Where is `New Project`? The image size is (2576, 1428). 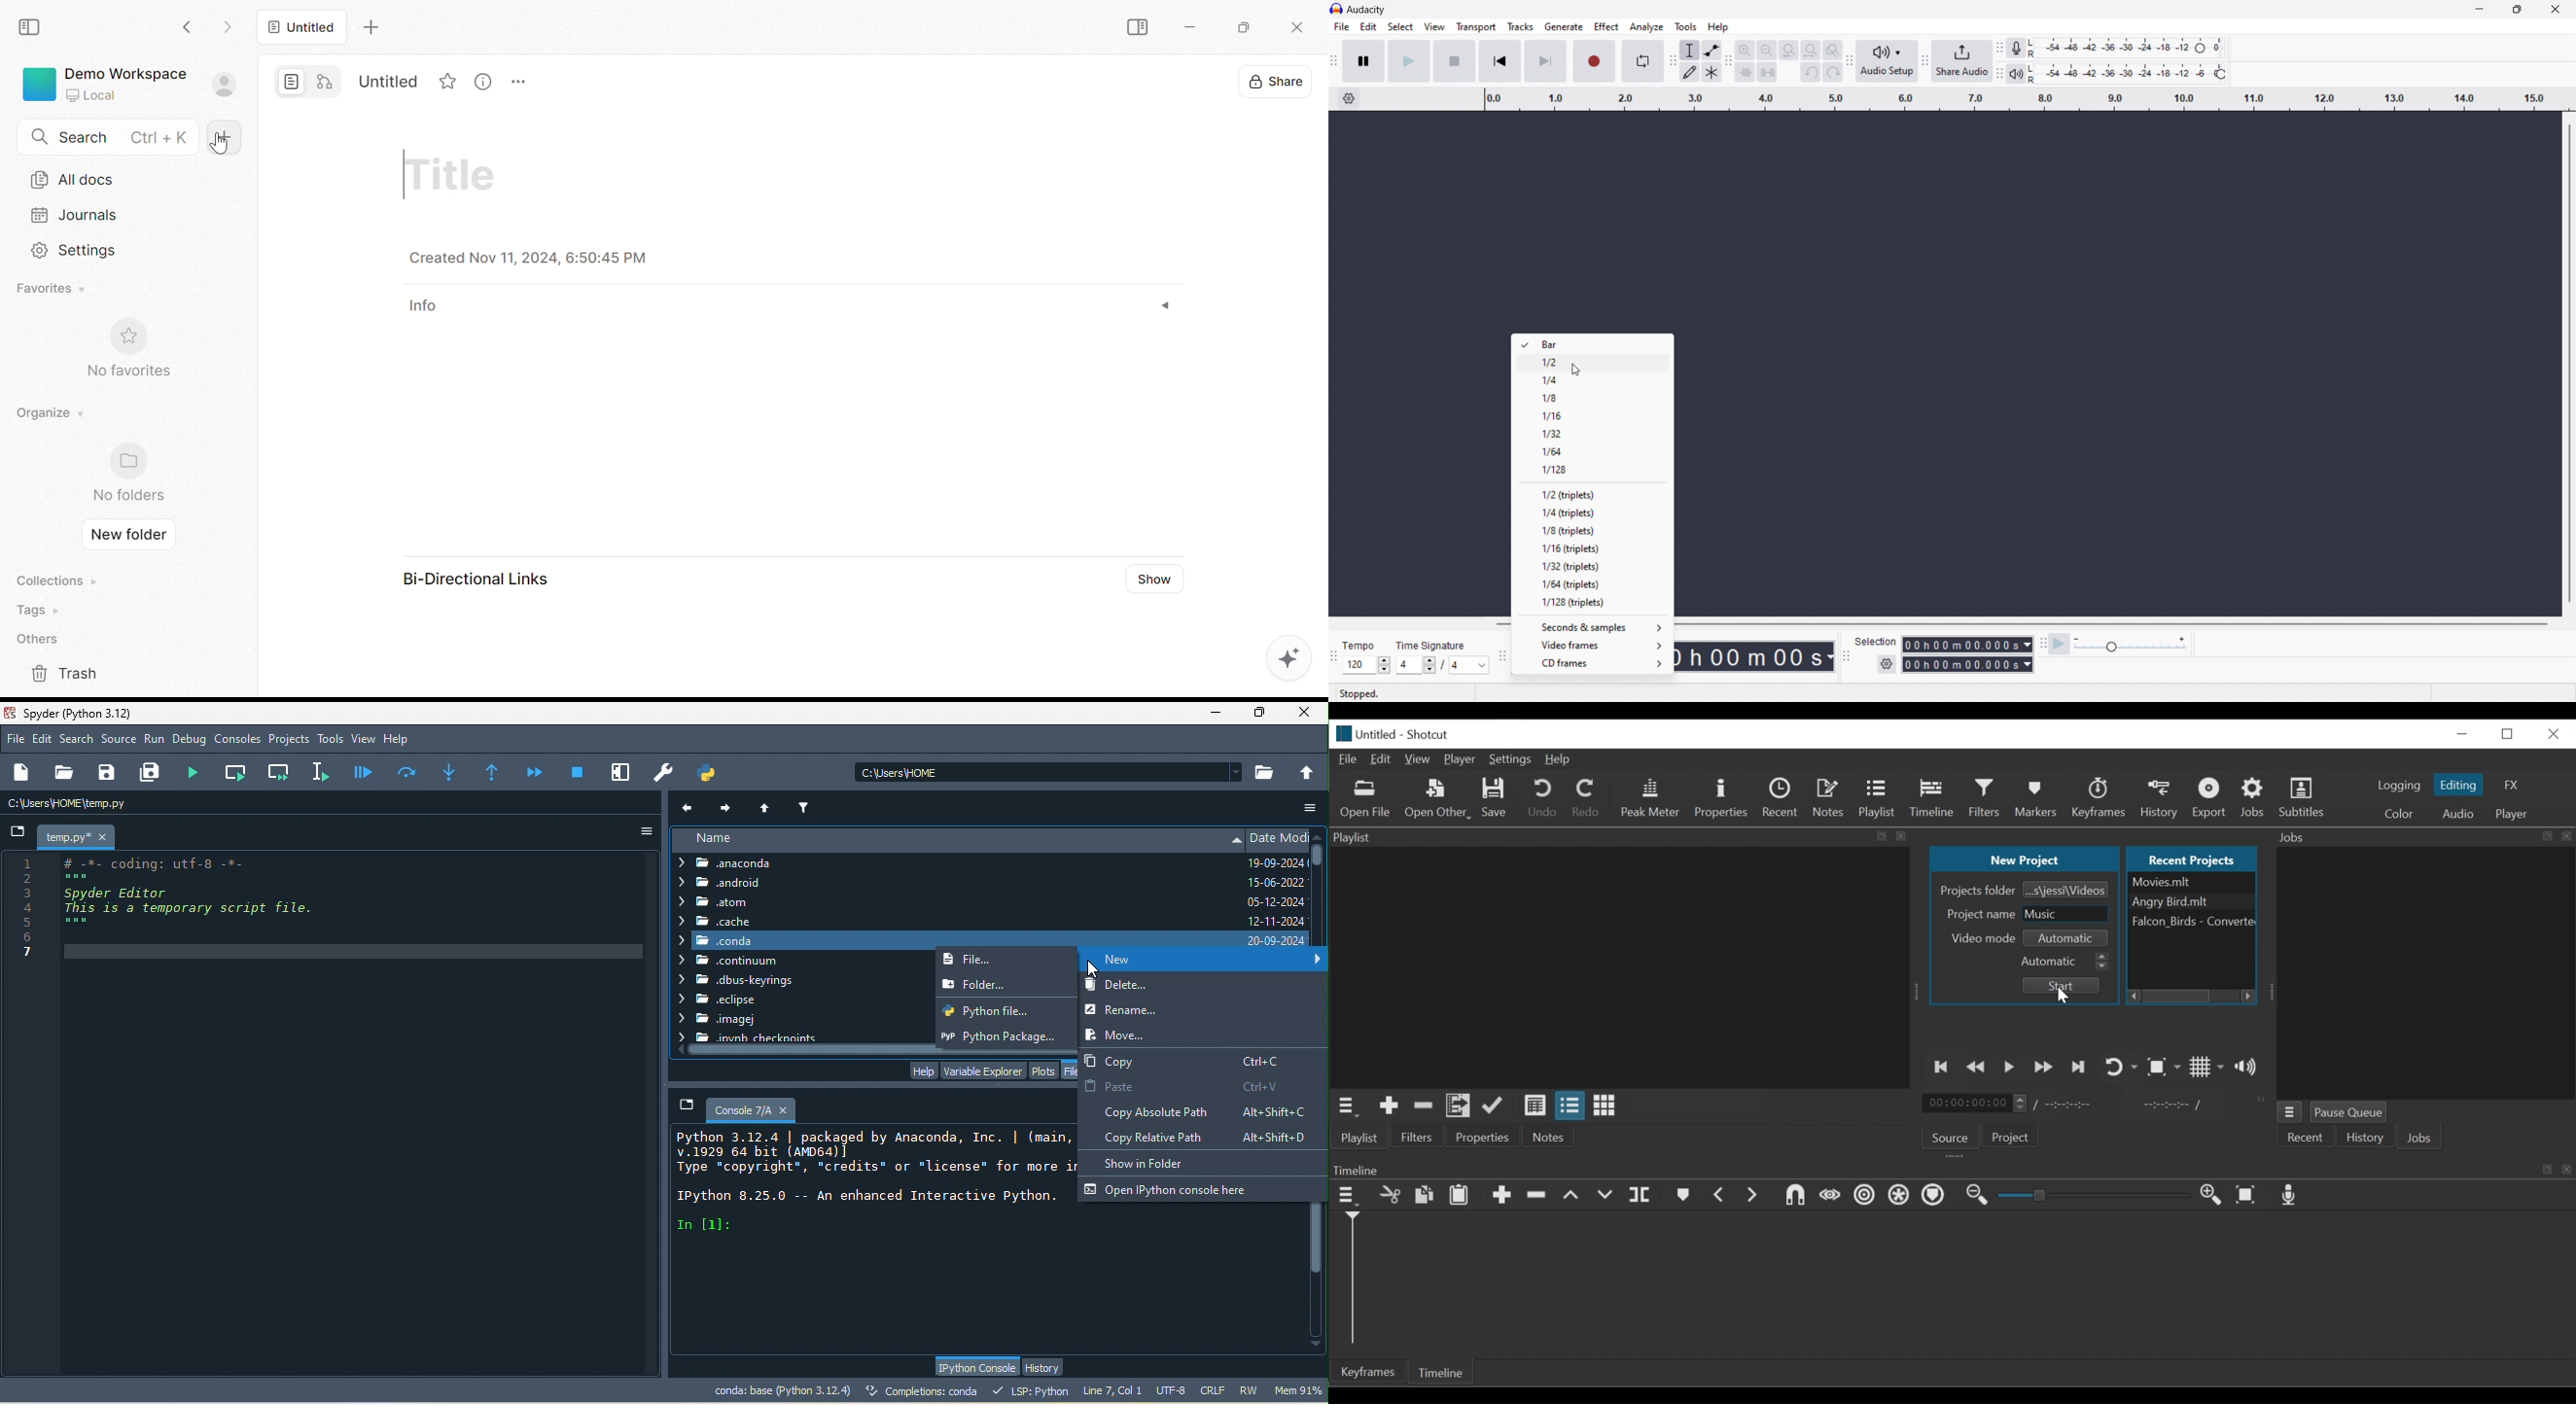
New Project is located at coordinates (2027, 858).